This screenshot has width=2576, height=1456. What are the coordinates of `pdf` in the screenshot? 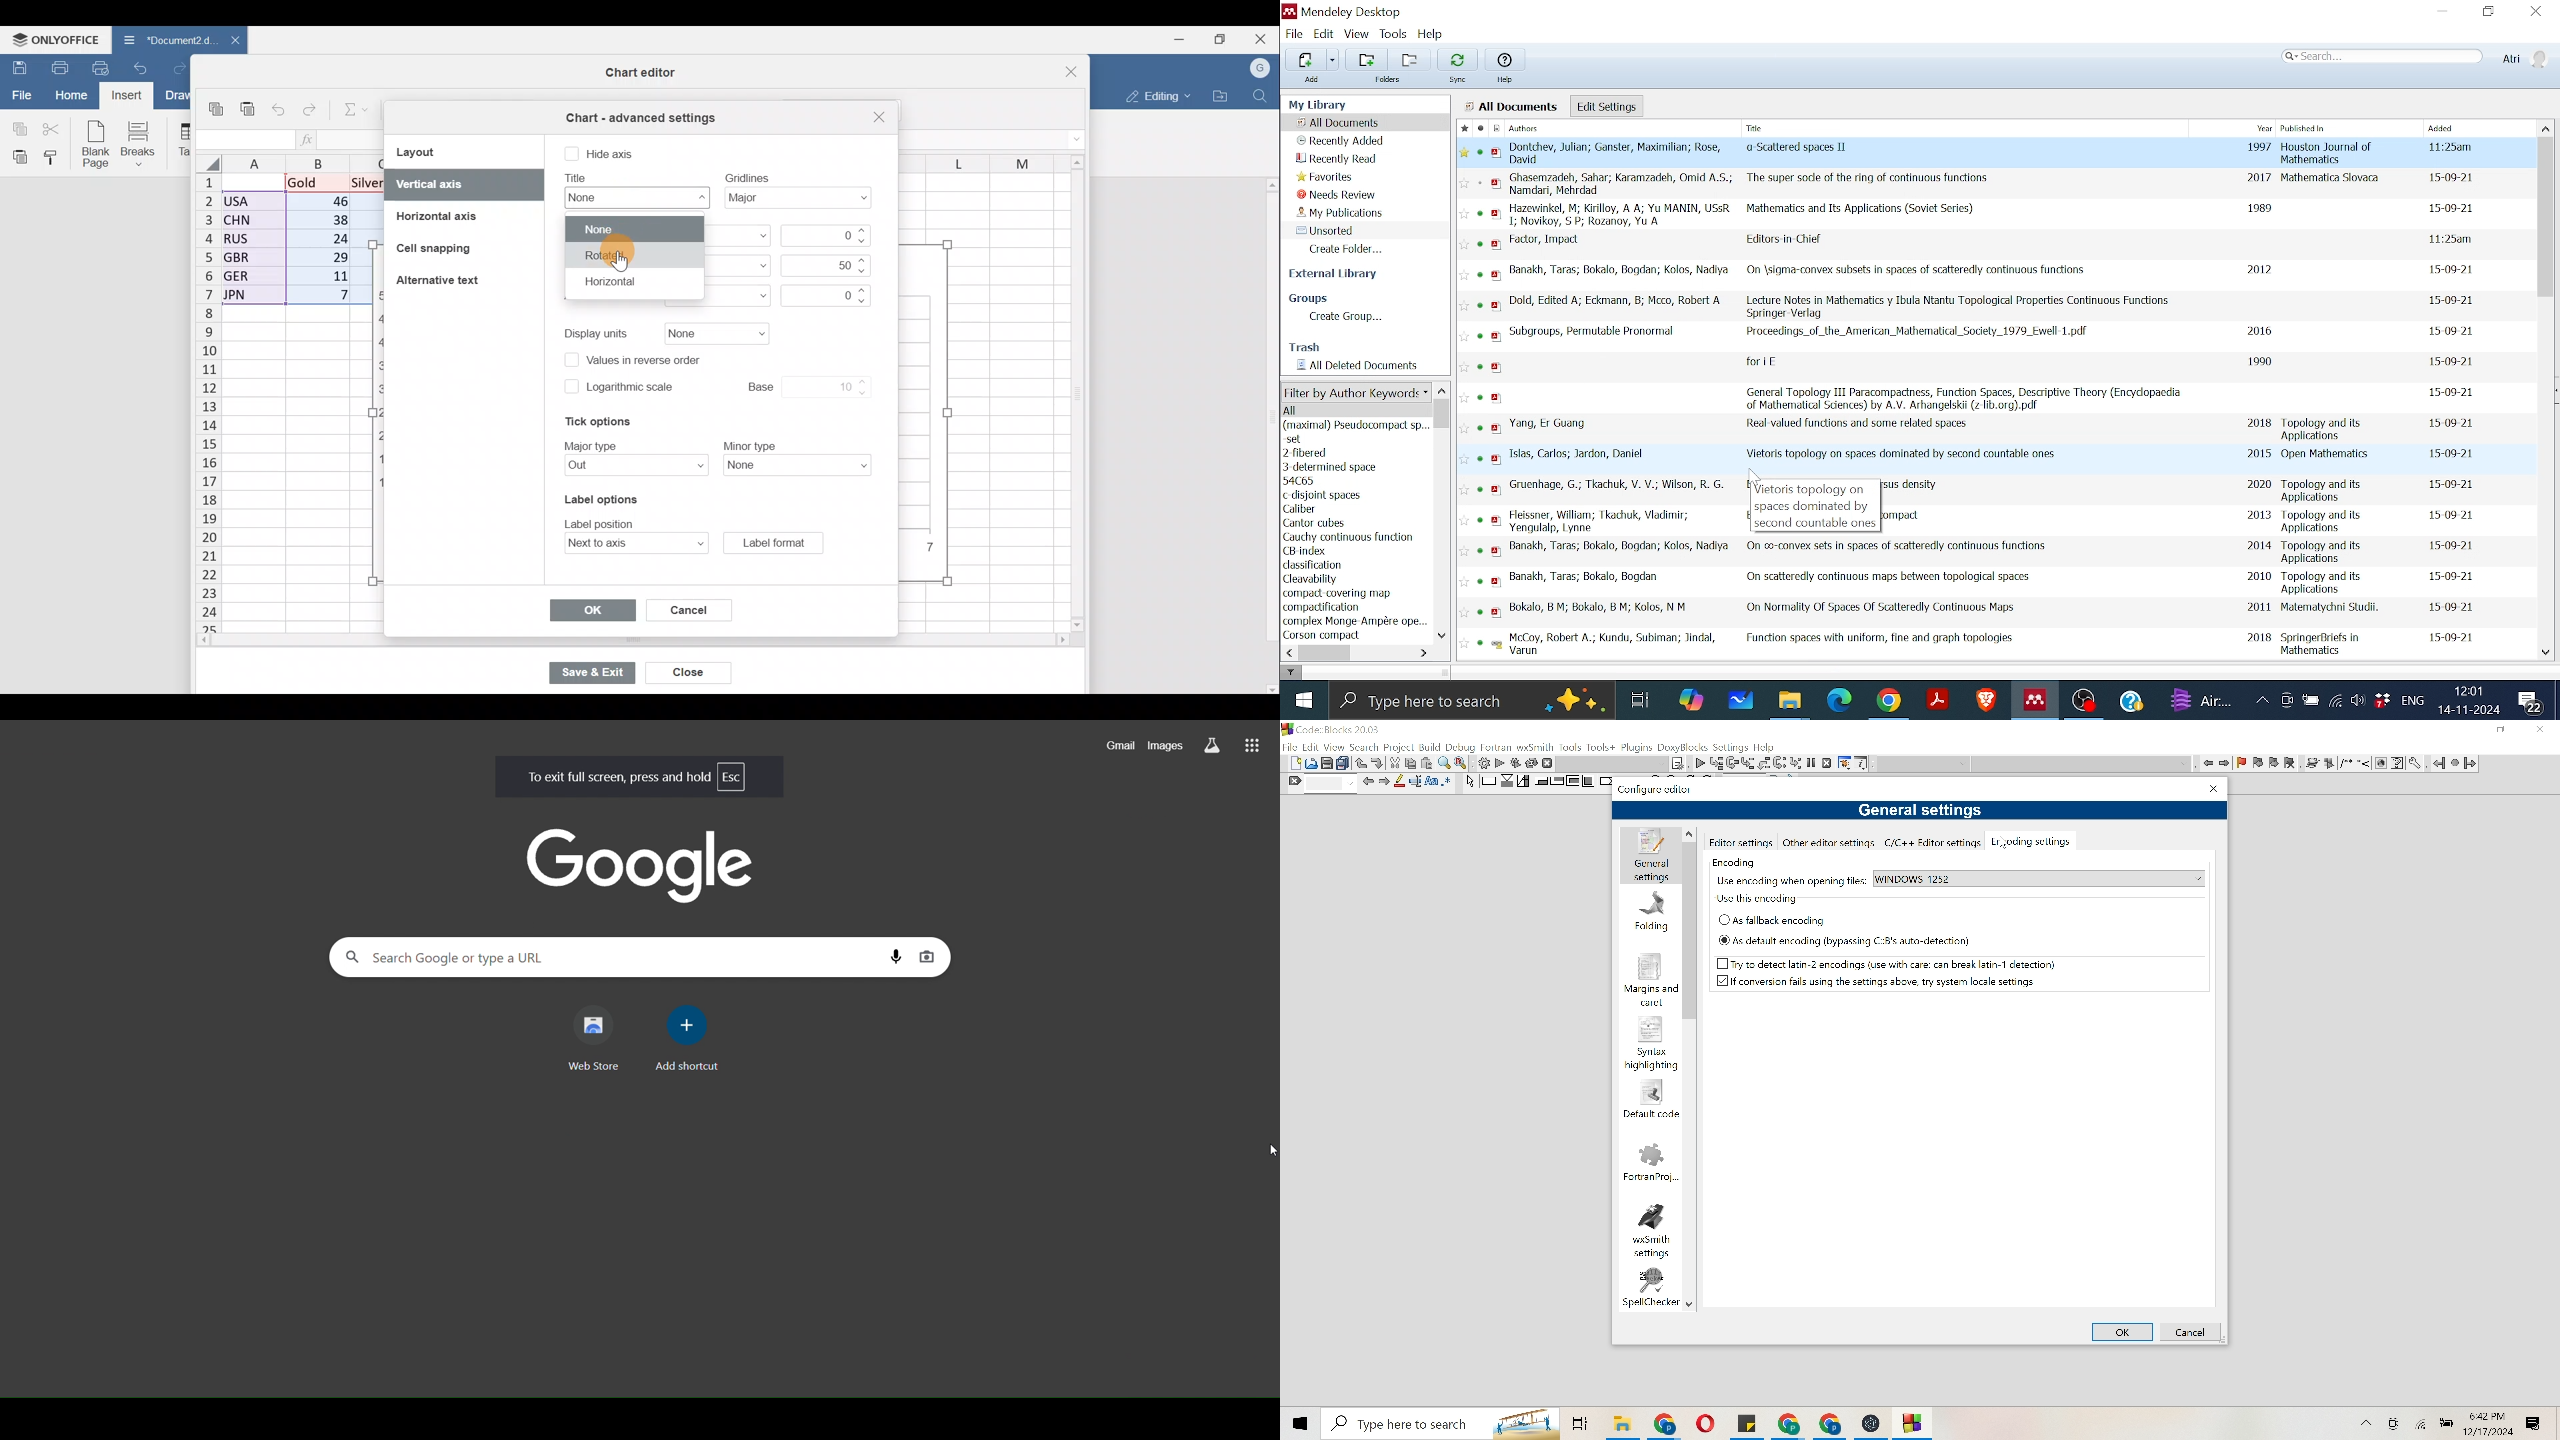 It's located at (1500, 153).